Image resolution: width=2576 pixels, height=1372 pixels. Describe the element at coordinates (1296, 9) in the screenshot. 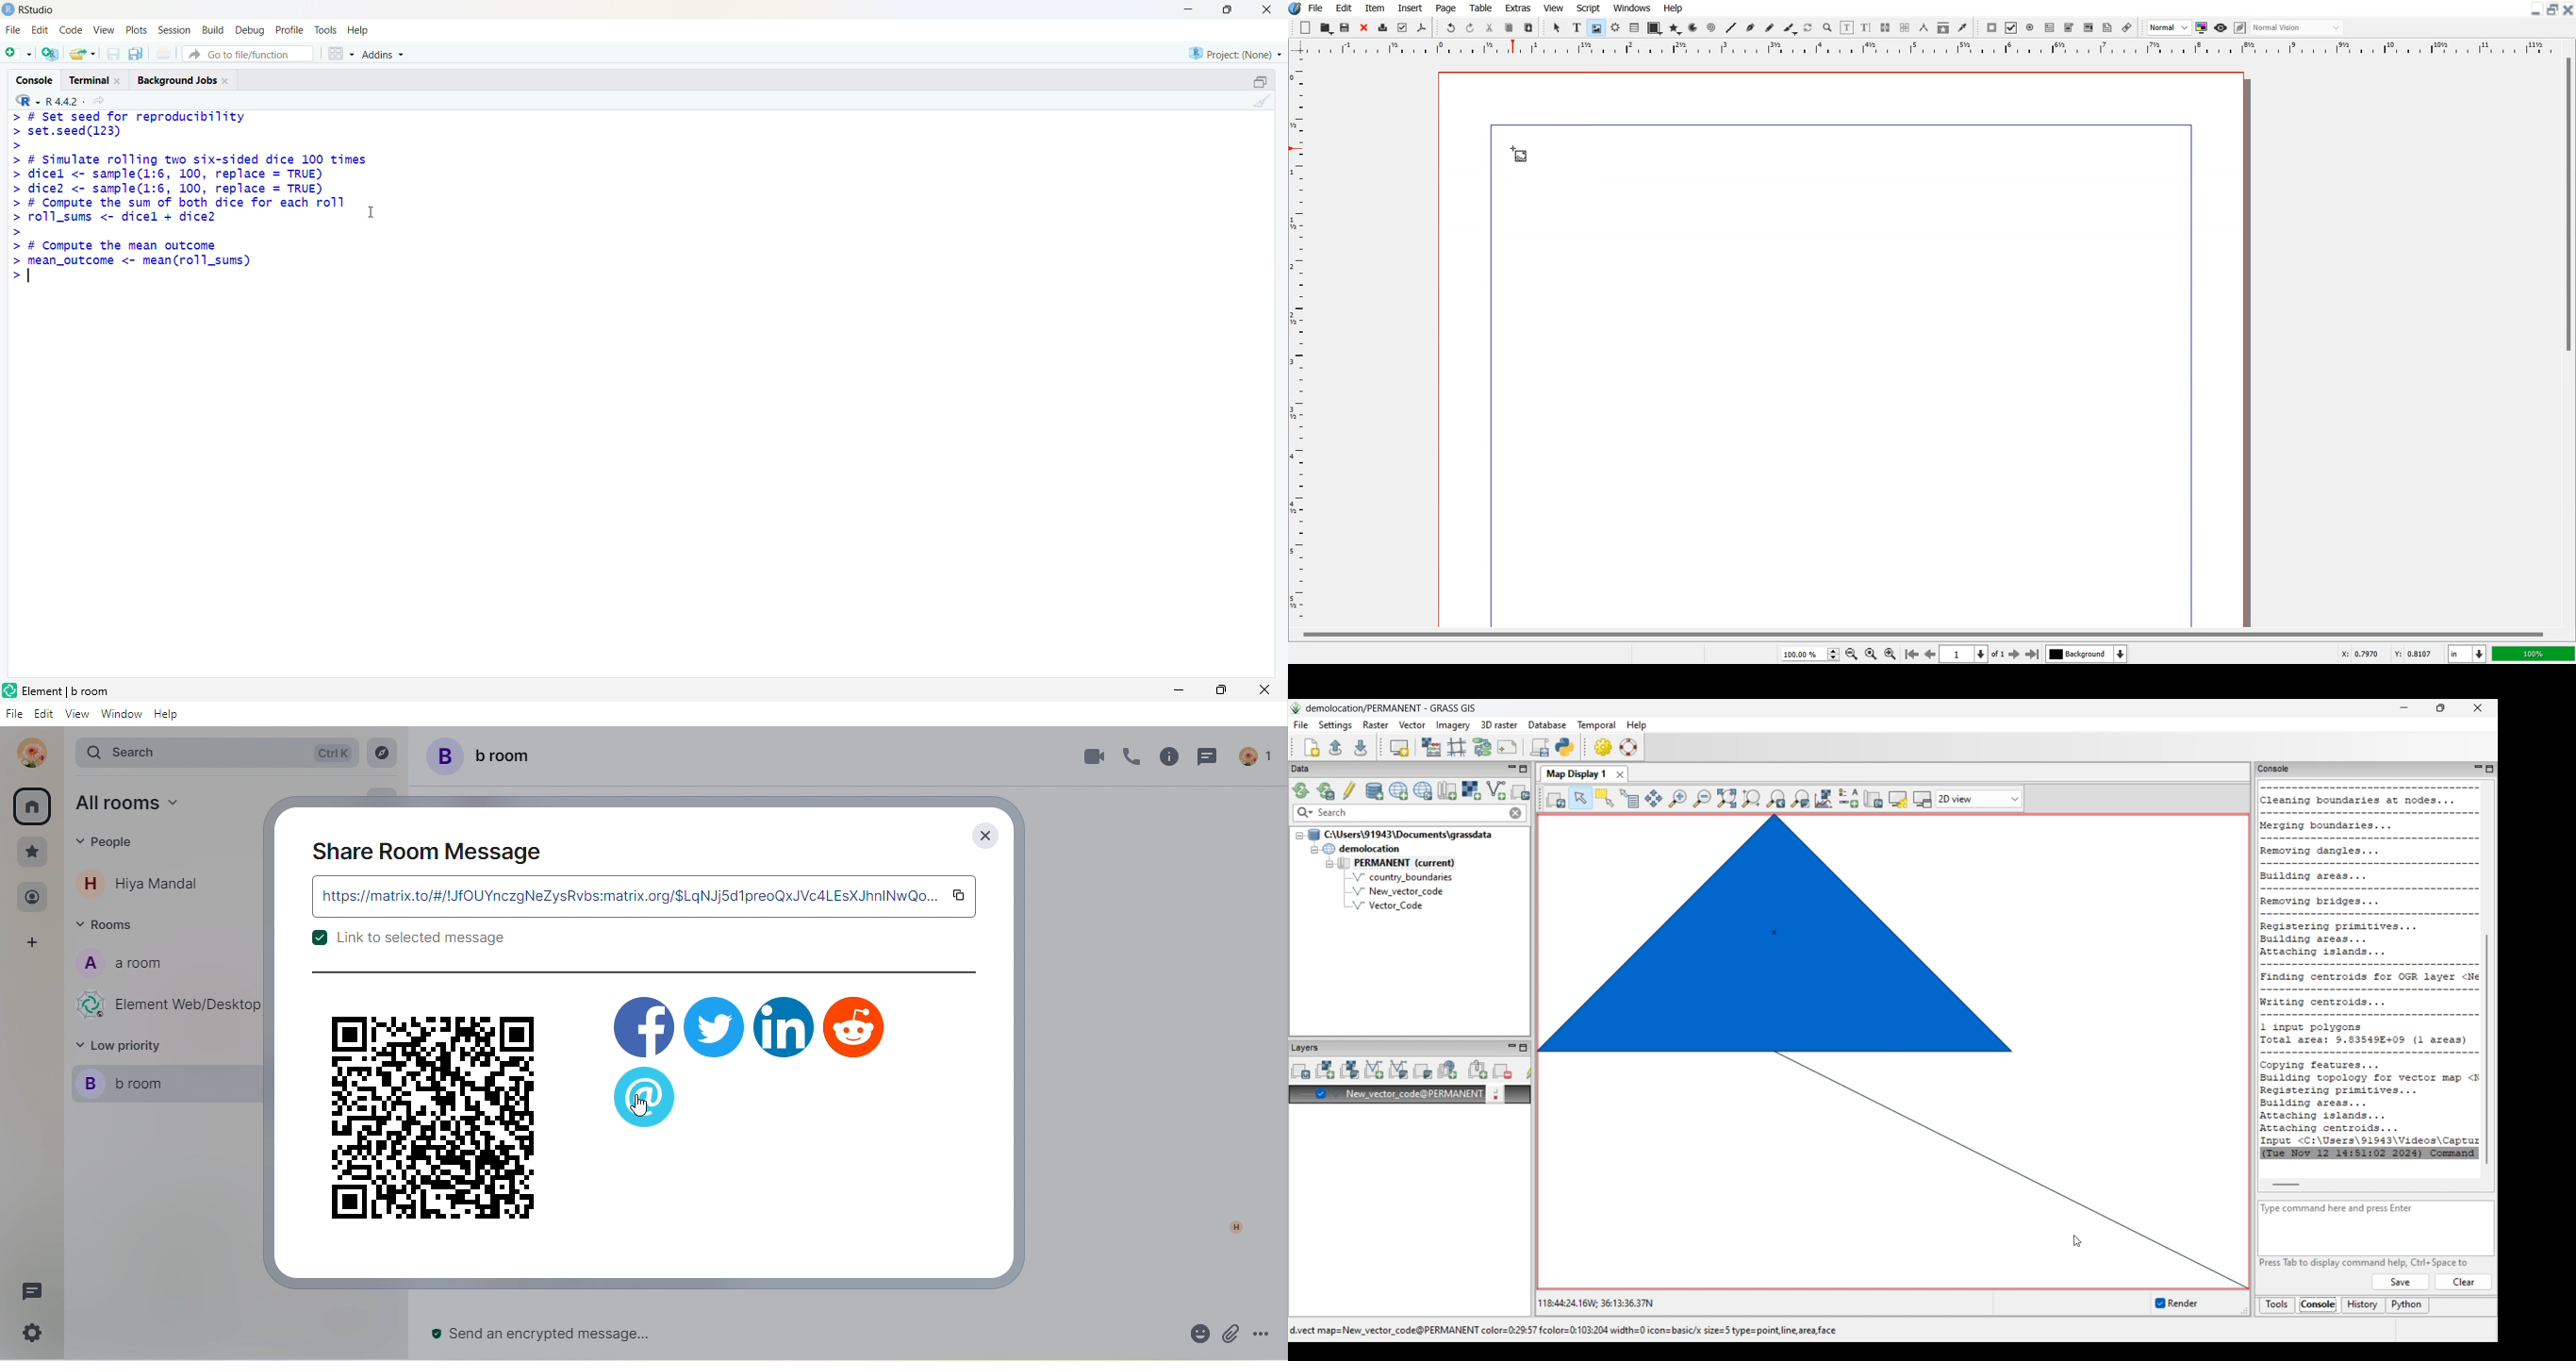

I see `Logo` at that location.